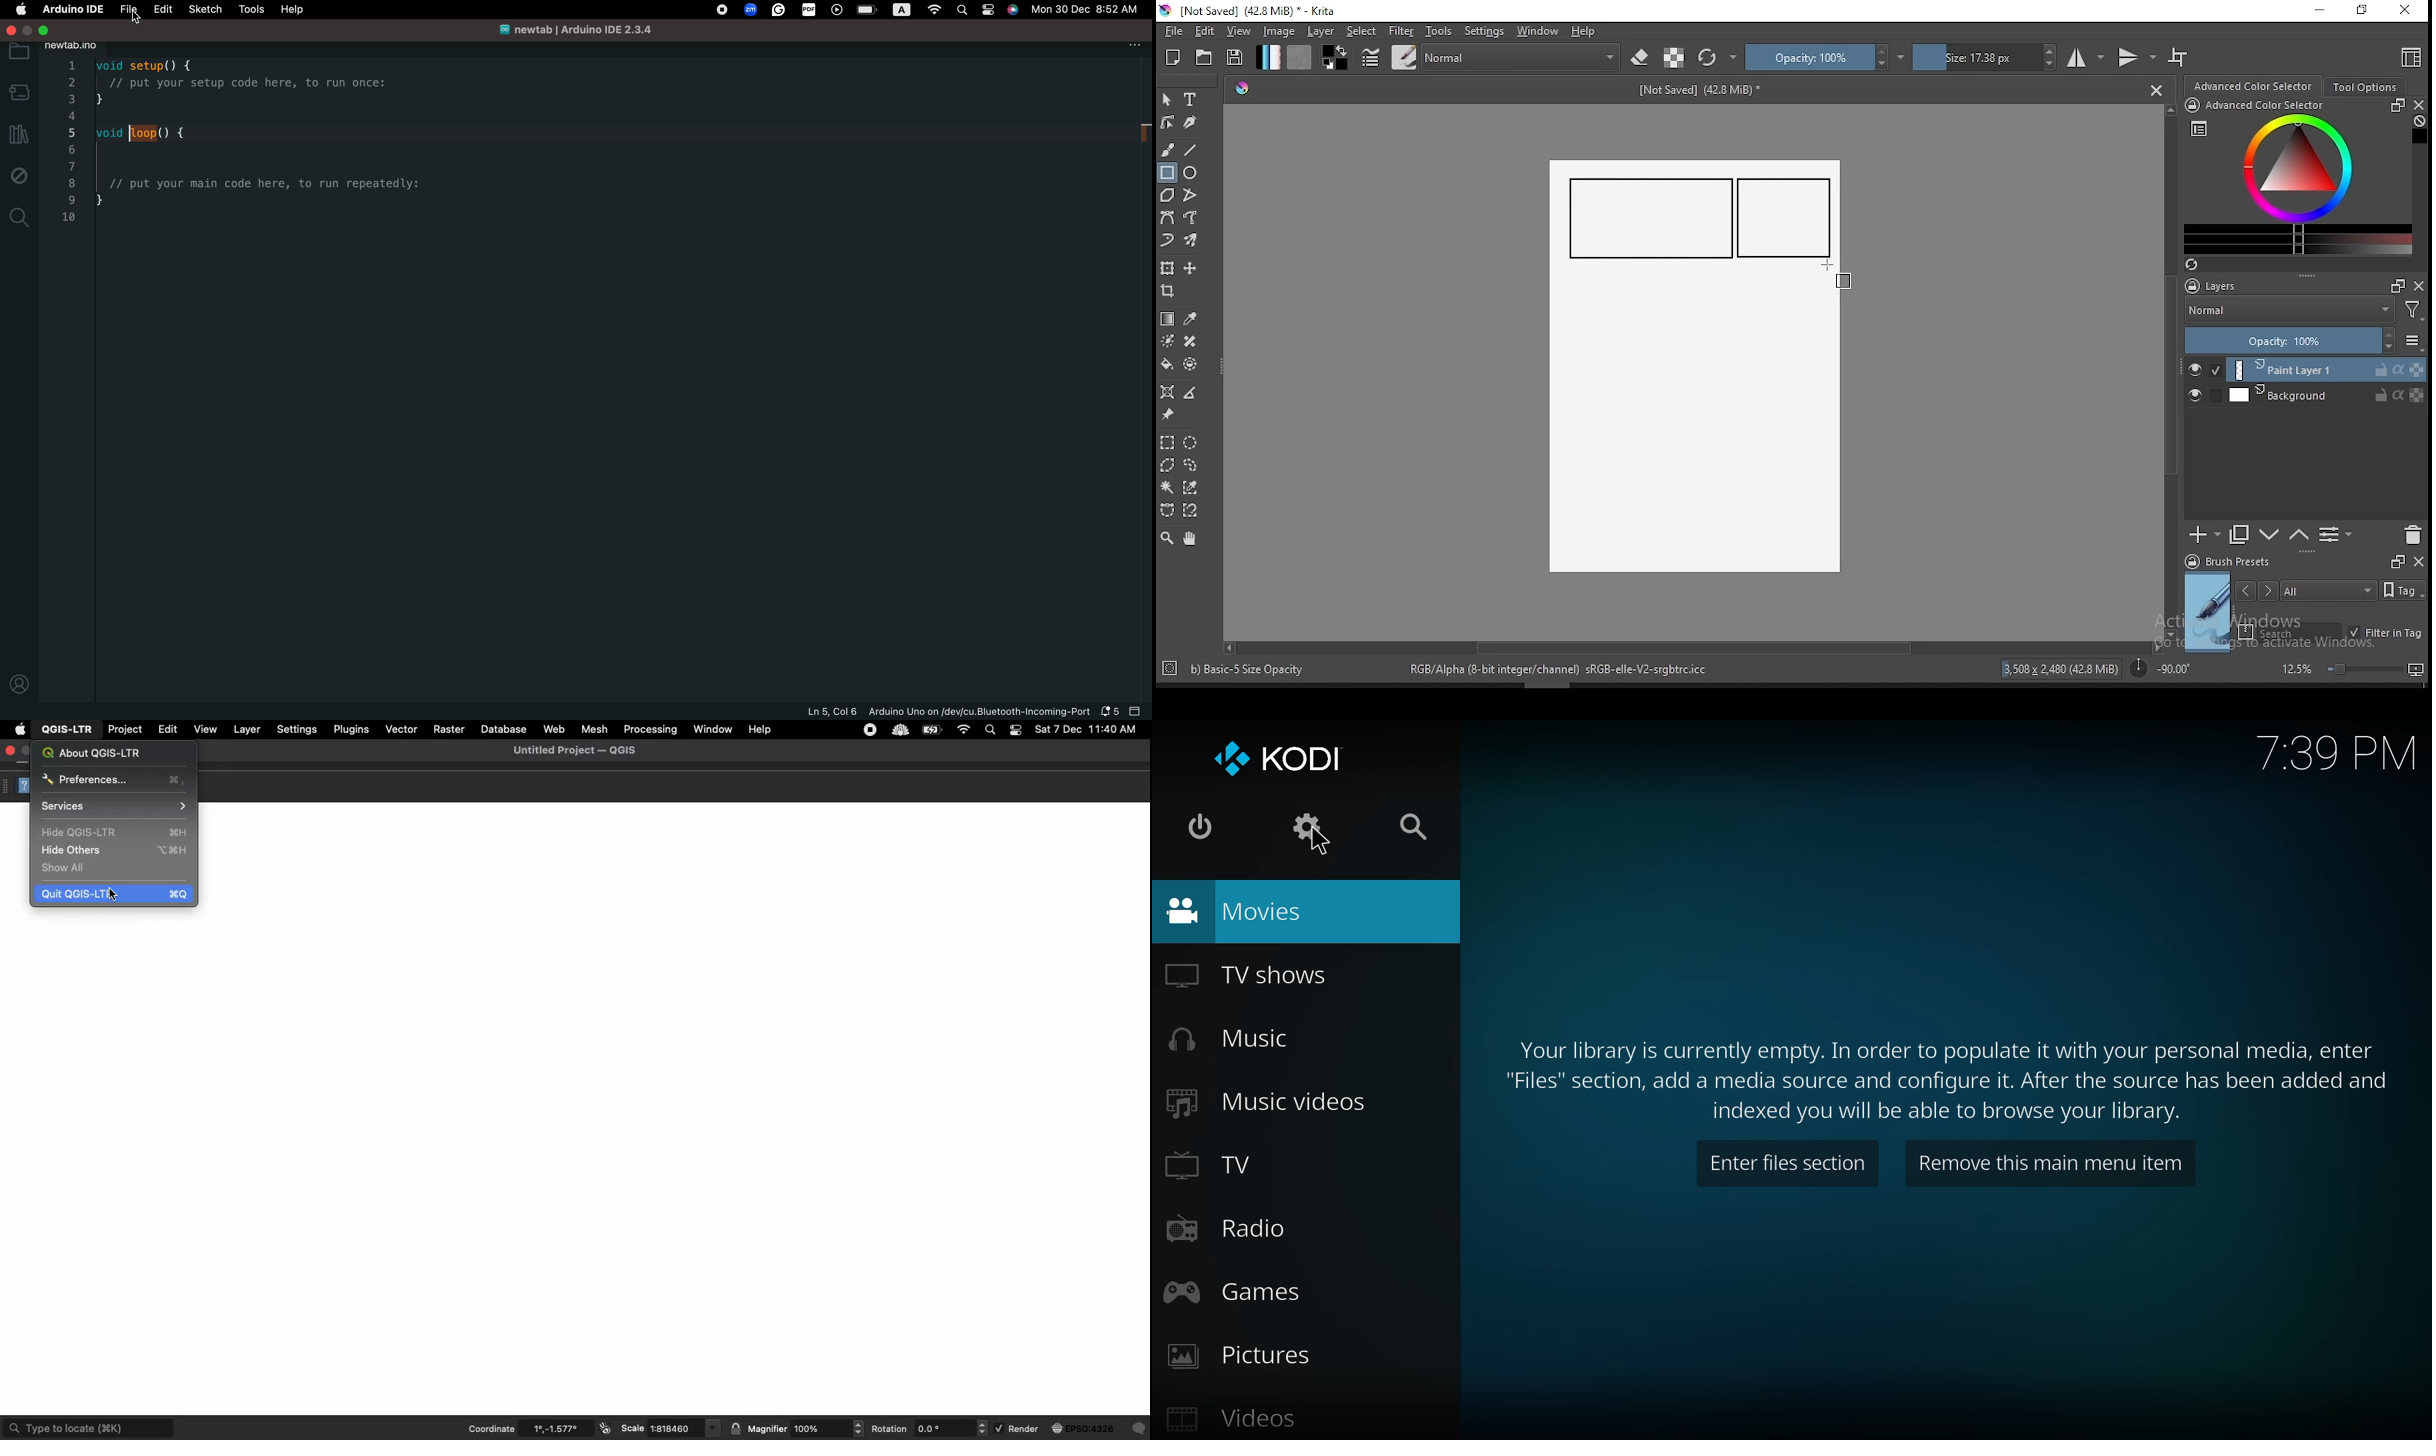 This screenshot has width=2436, height=1456. Describe the element at coordinates (1082, 1429) in the screenshot. I see `EPS` at that location.